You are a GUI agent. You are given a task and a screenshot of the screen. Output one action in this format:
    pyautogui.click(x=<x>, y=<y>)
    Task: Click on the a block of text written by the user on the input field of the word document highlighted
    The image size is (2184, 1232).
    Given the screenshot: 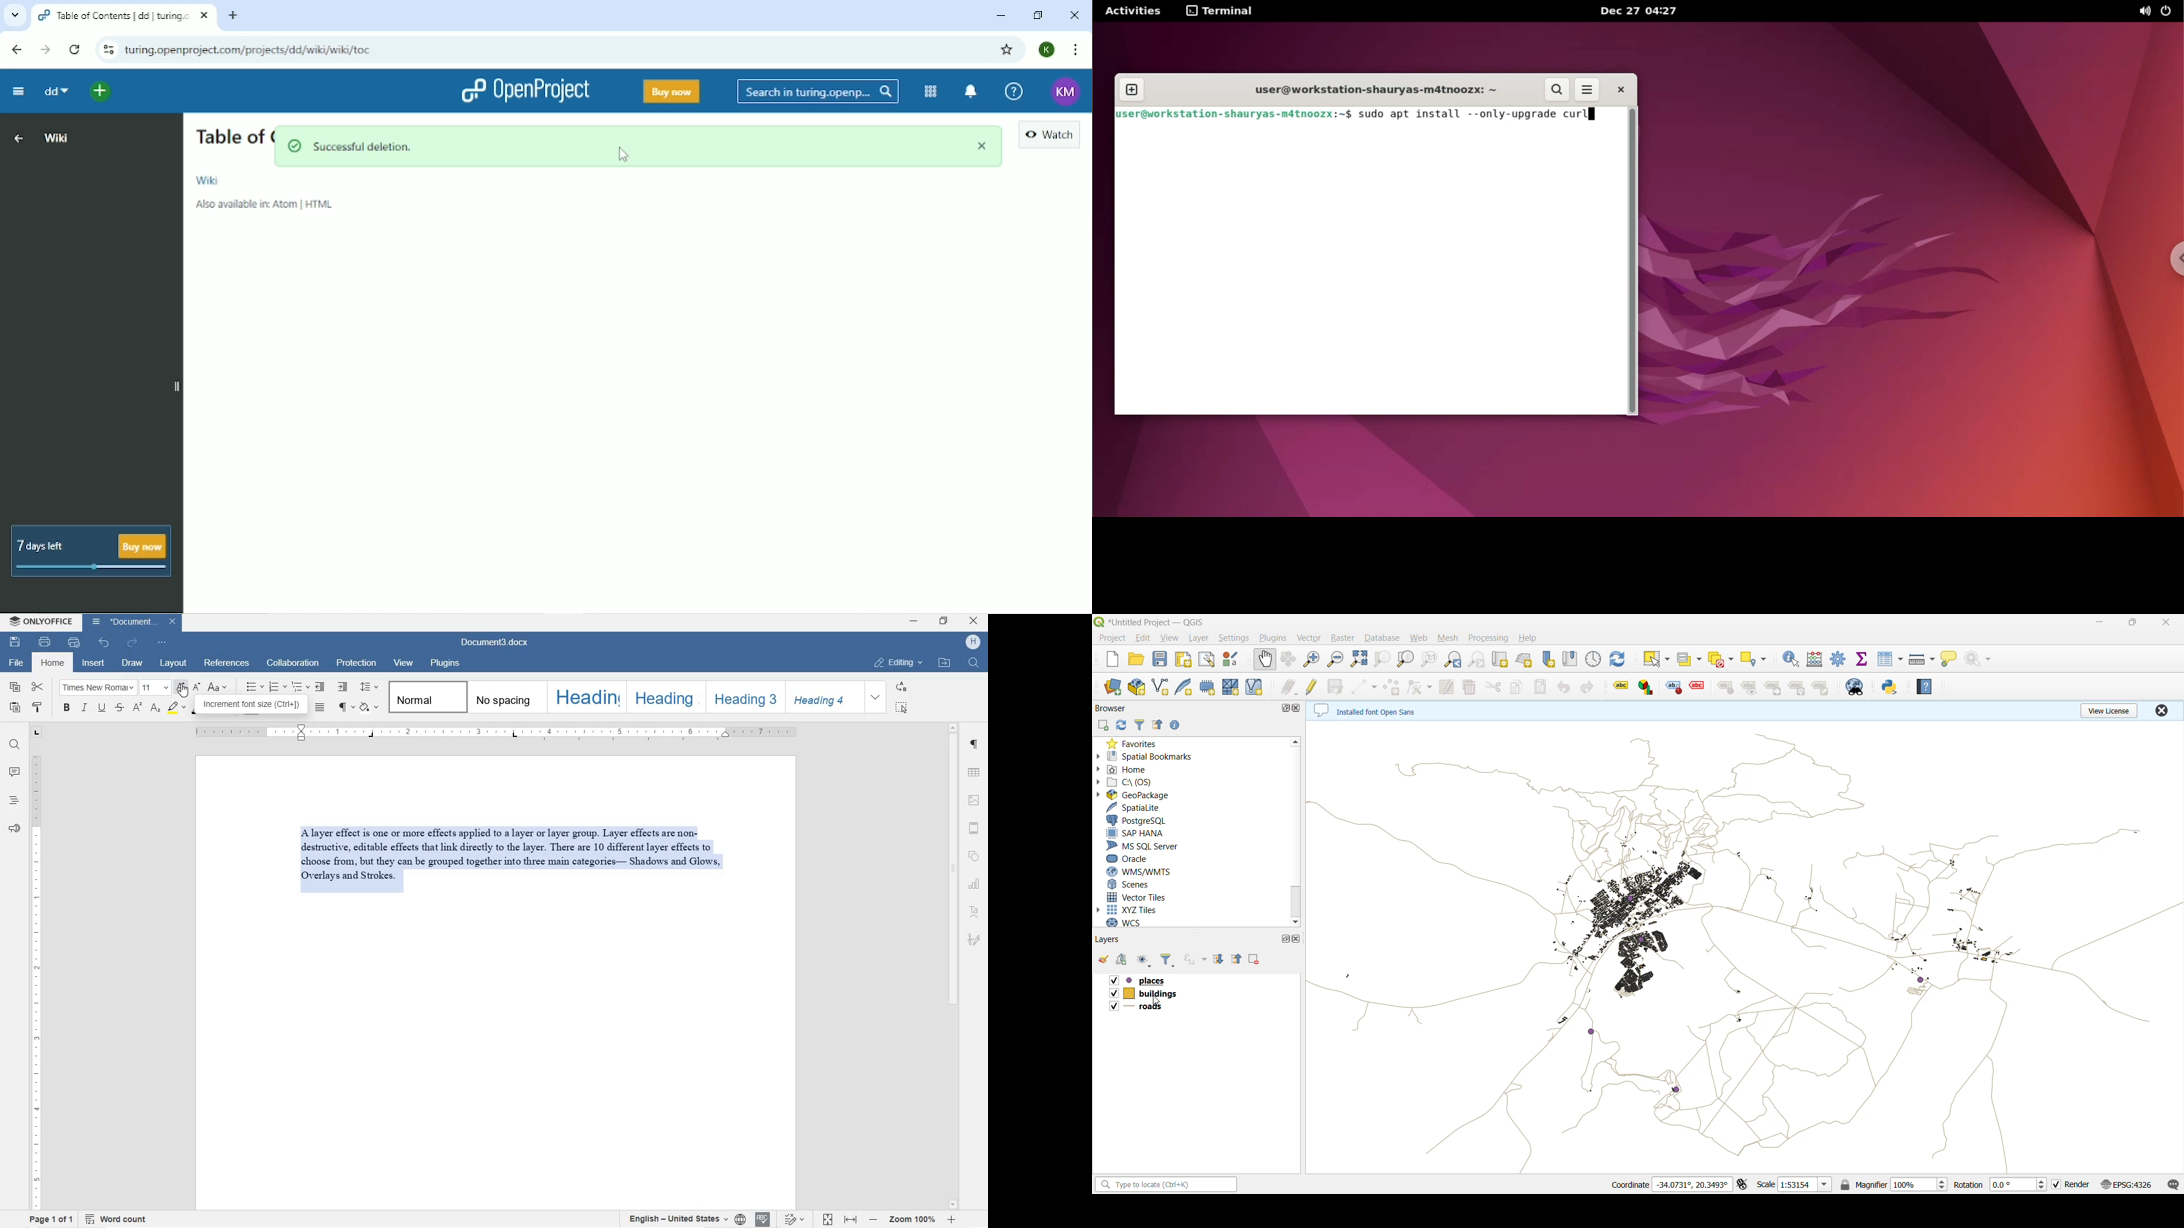 What is the action you would take?
    pyautogui.click(x=509, y=862)
    